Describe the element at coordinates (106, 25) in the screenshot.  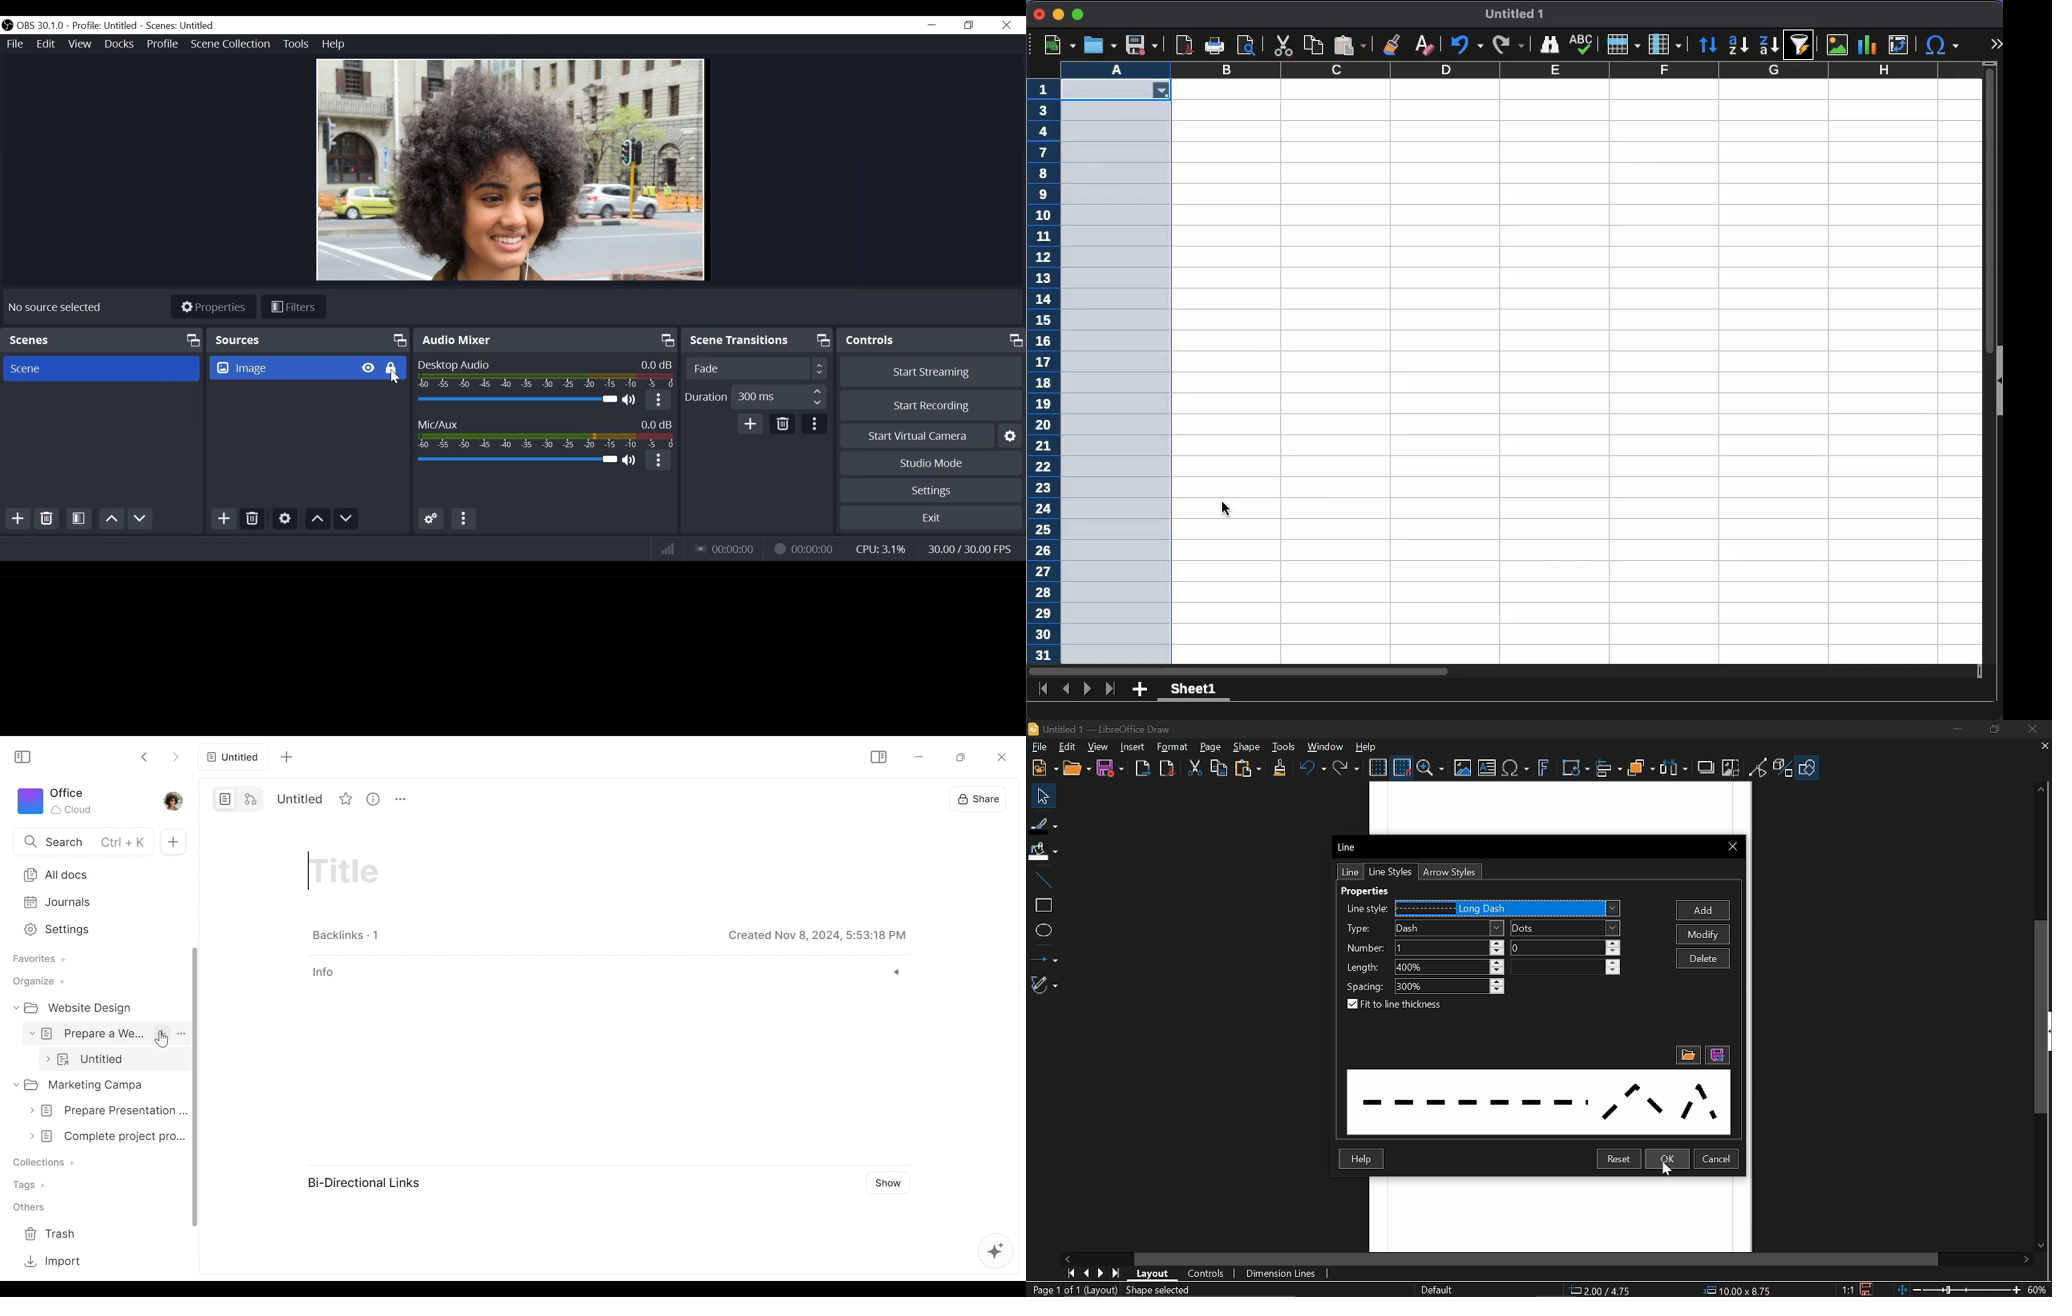
I see `Profile: Untitled` at that location.